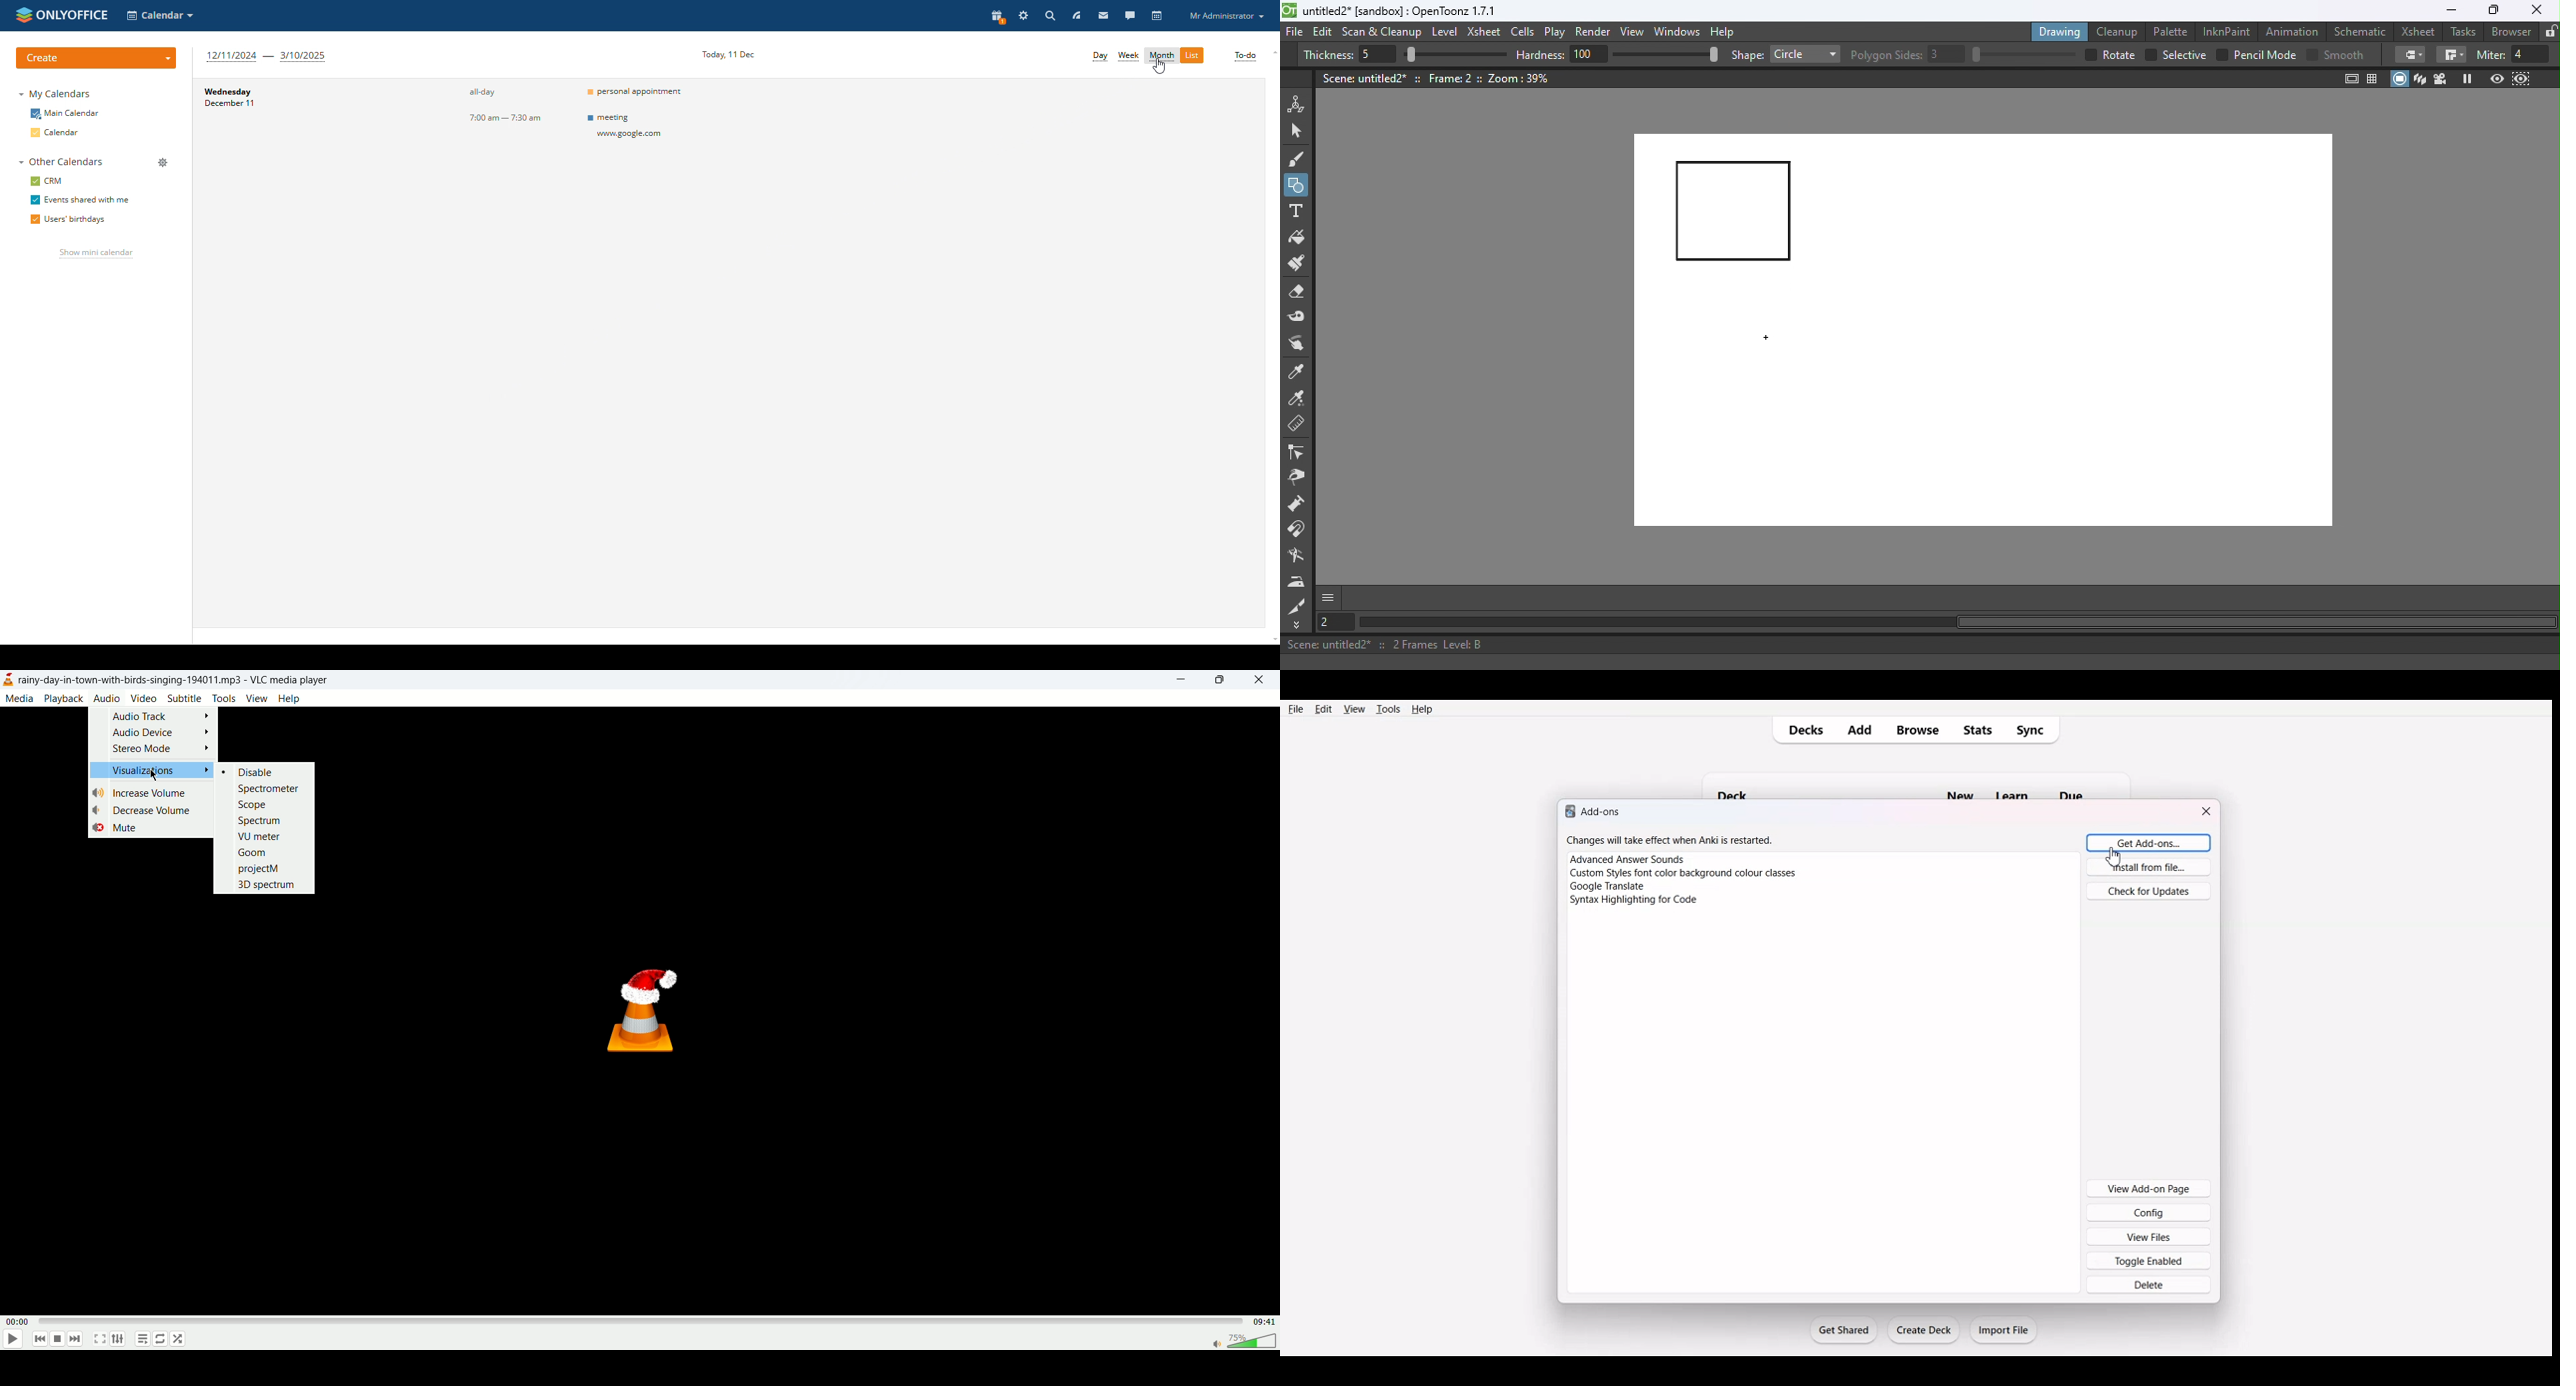 Image resolution: width=2576 pixels, height=1400 pixels. Describe the element at coordinates (156, 732) in the screenshot. I see `Audio Device` at that location.